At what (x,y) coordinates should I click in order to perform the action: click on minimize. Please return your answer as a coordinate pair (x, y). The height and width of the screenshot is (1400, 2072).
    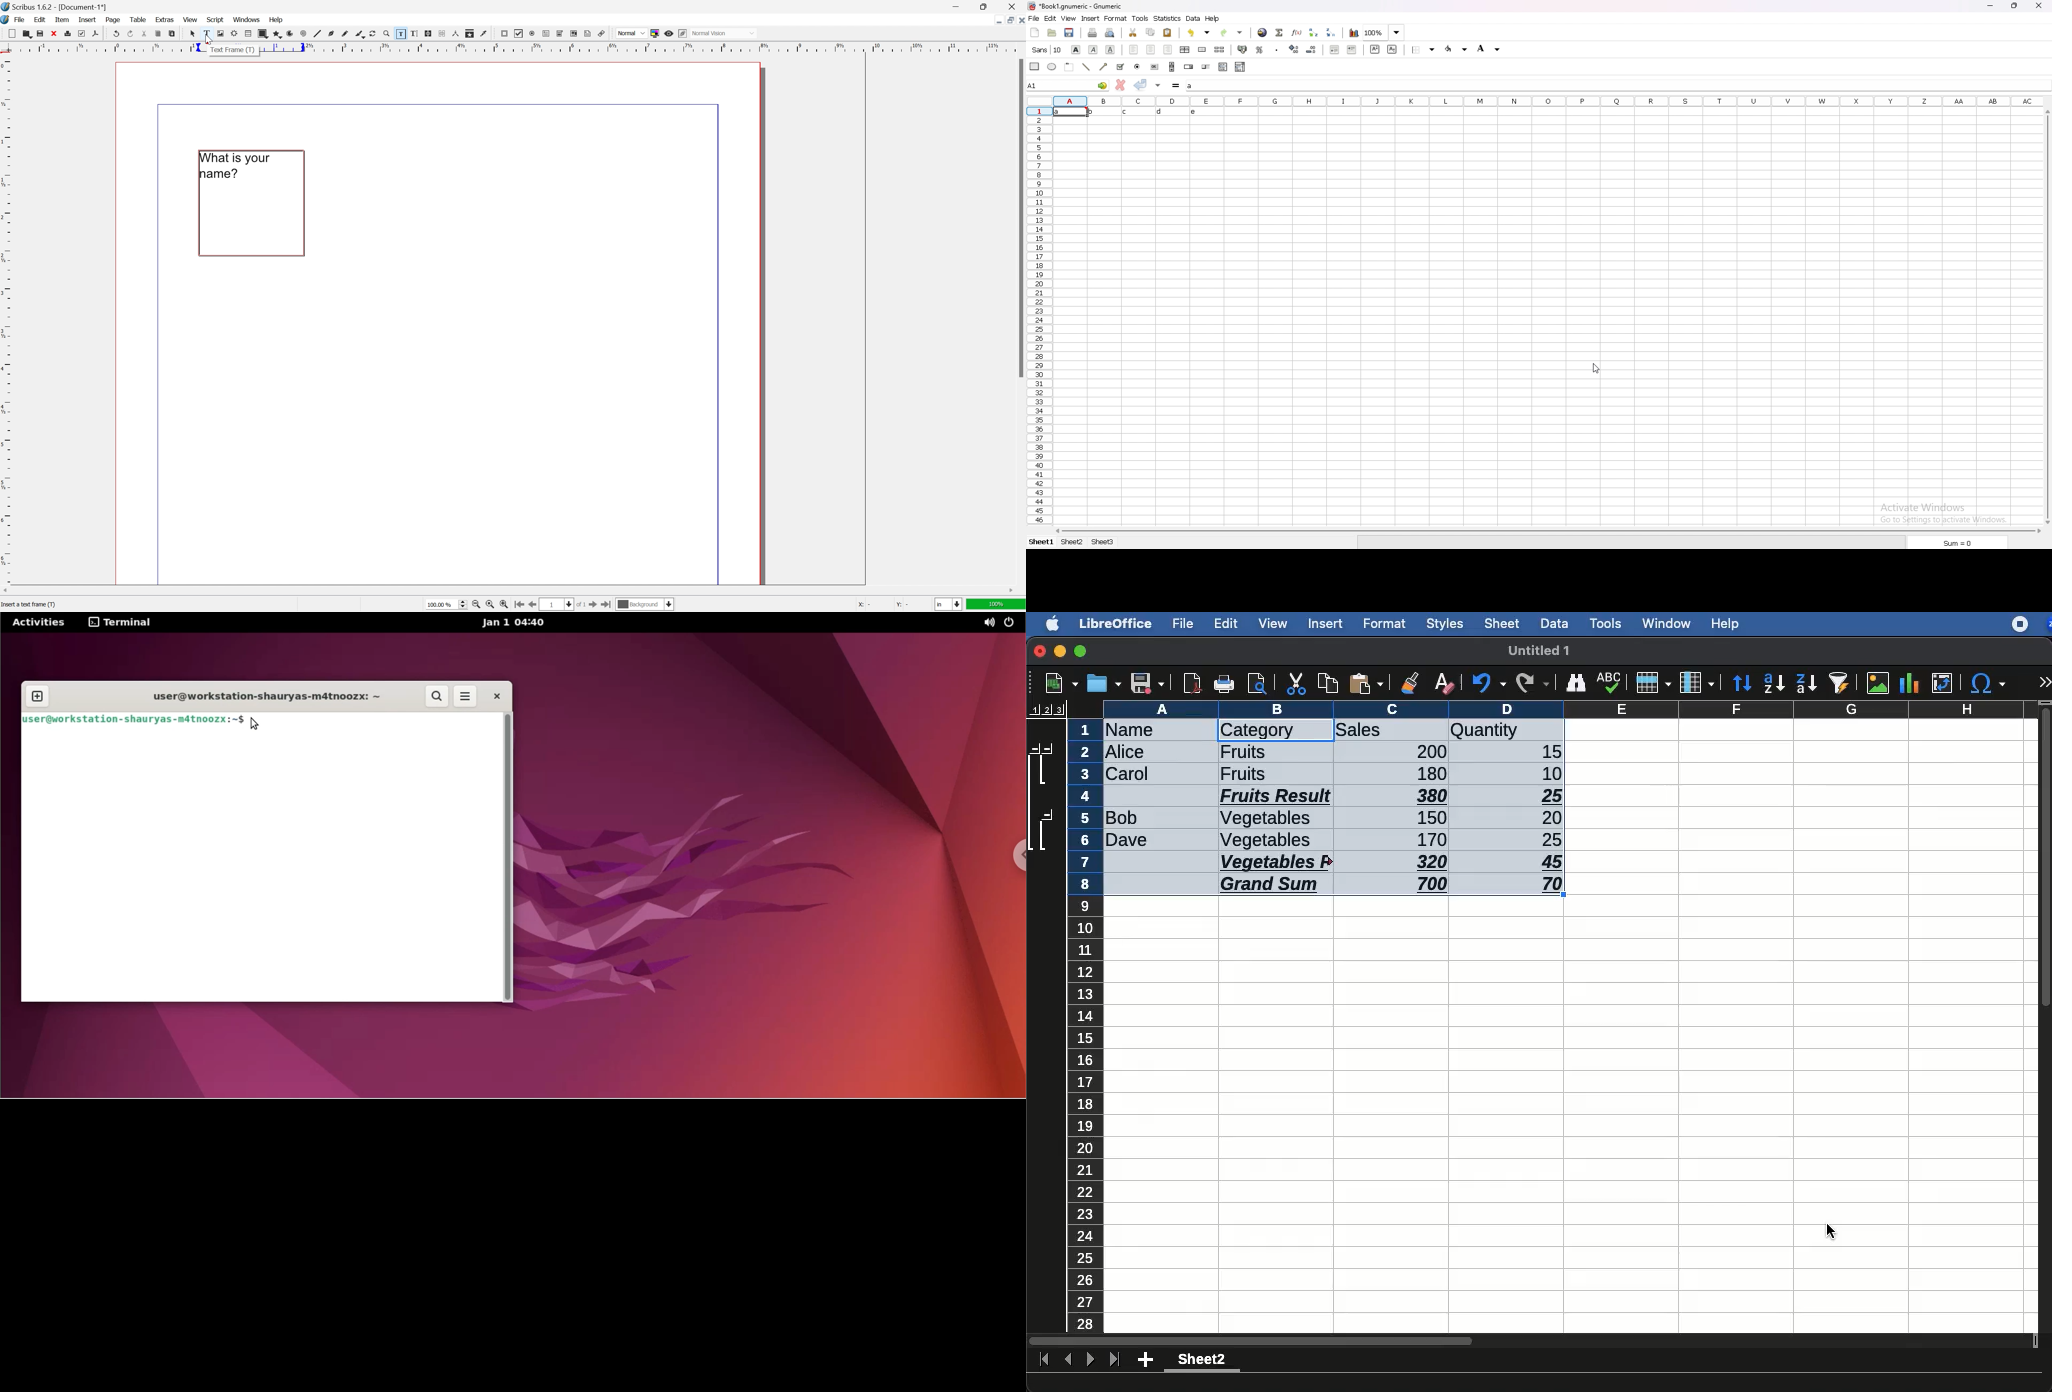
    Looking at the image, I should click on (955, 6).